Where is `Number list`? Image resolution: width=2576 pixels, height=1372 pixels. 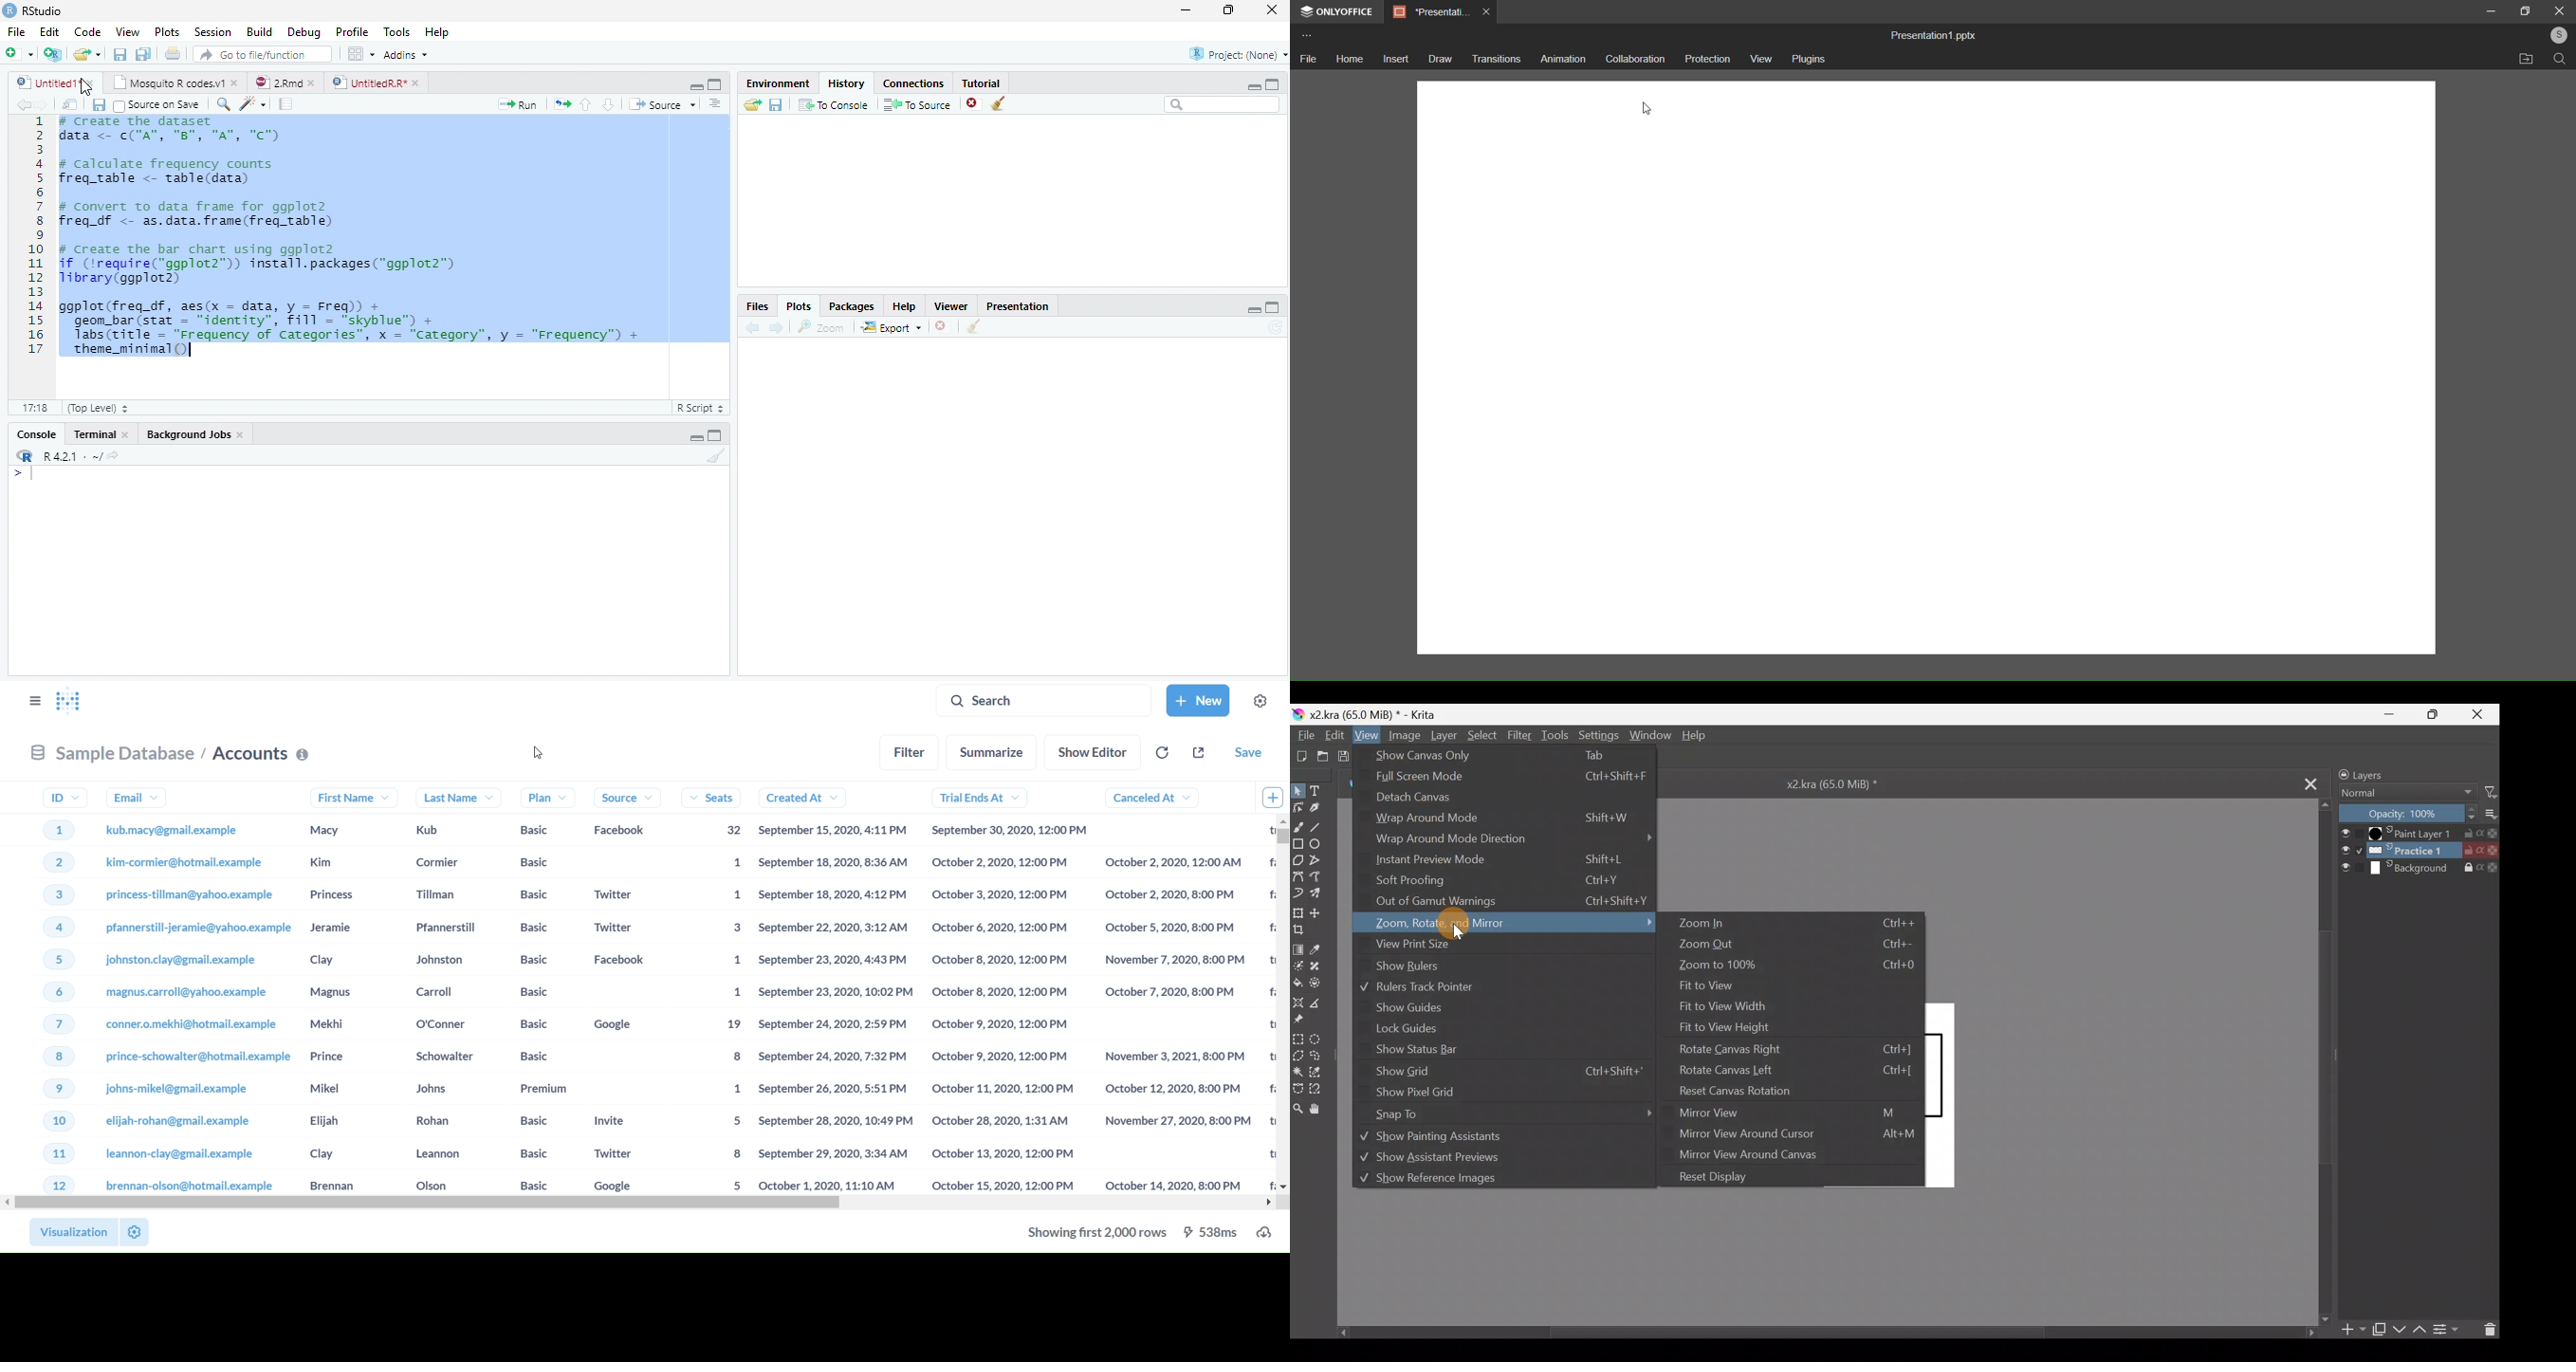 Number list is located at coordinates (32, 241).